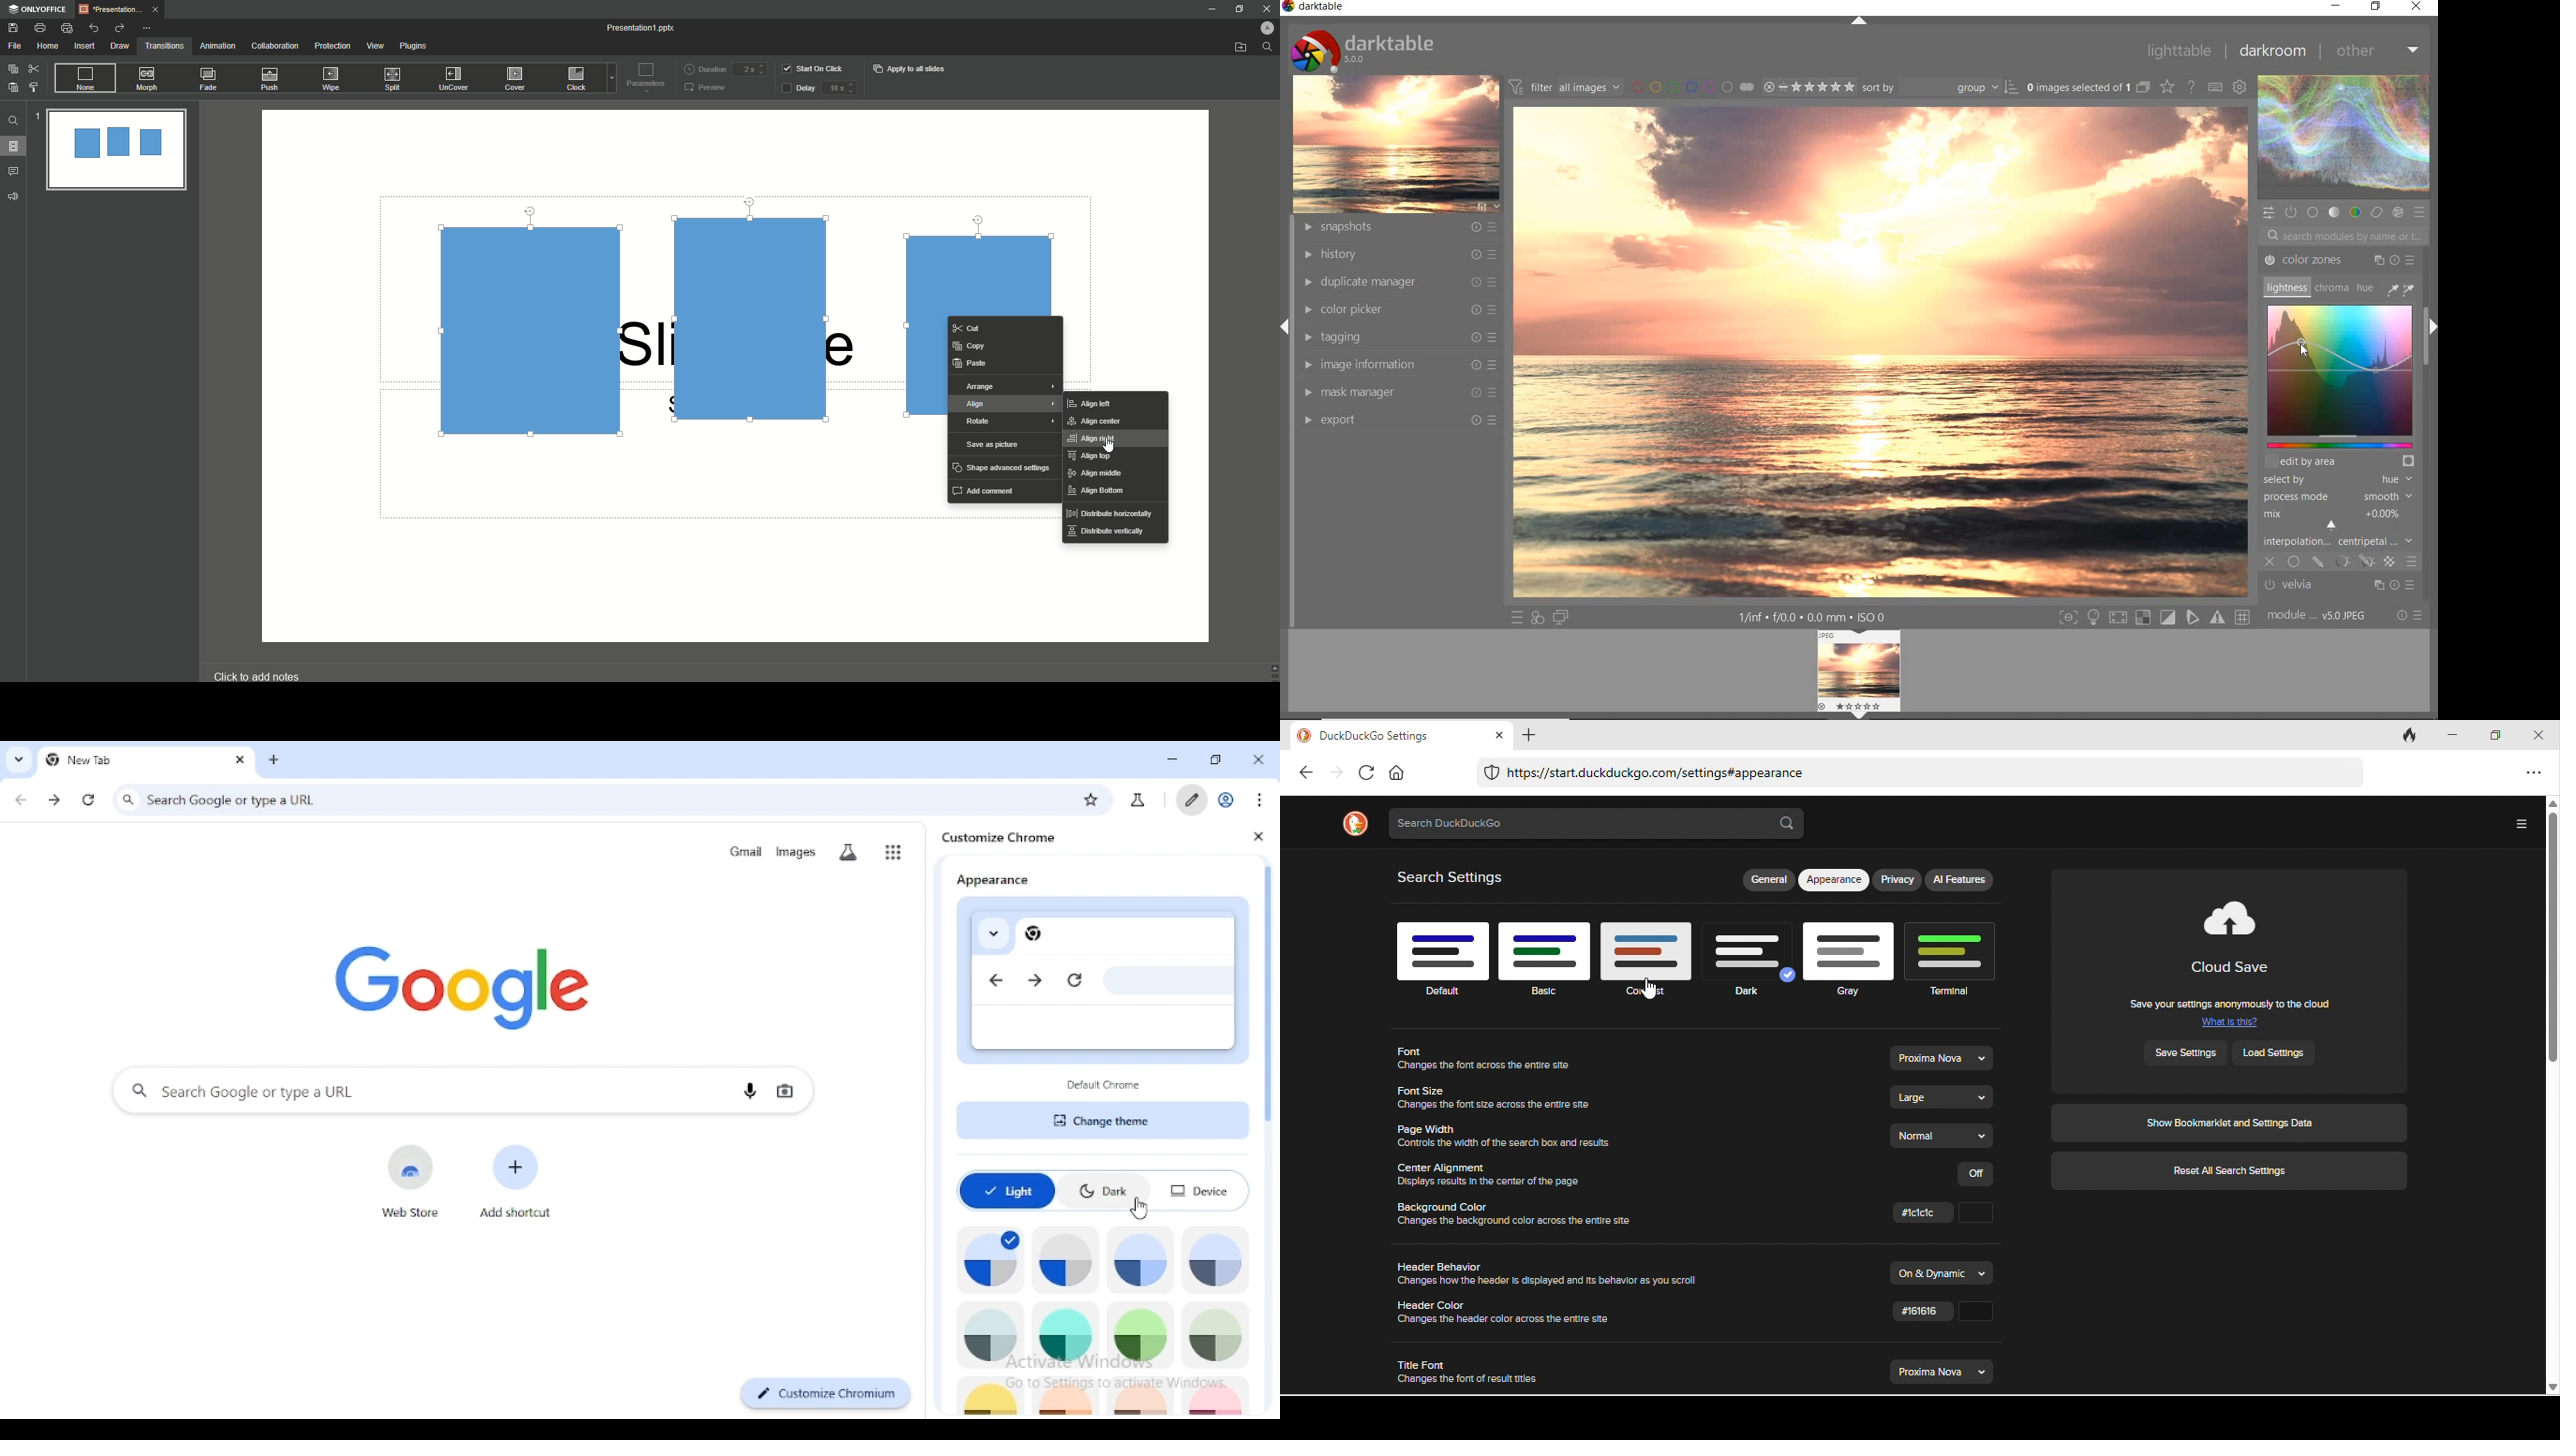 This screenshot has height=1456, width=2576. Describe the element at coordinates (1810, 86) in the screenshot. I see `SELECTED IMAGE RANGE RATING` at that location.